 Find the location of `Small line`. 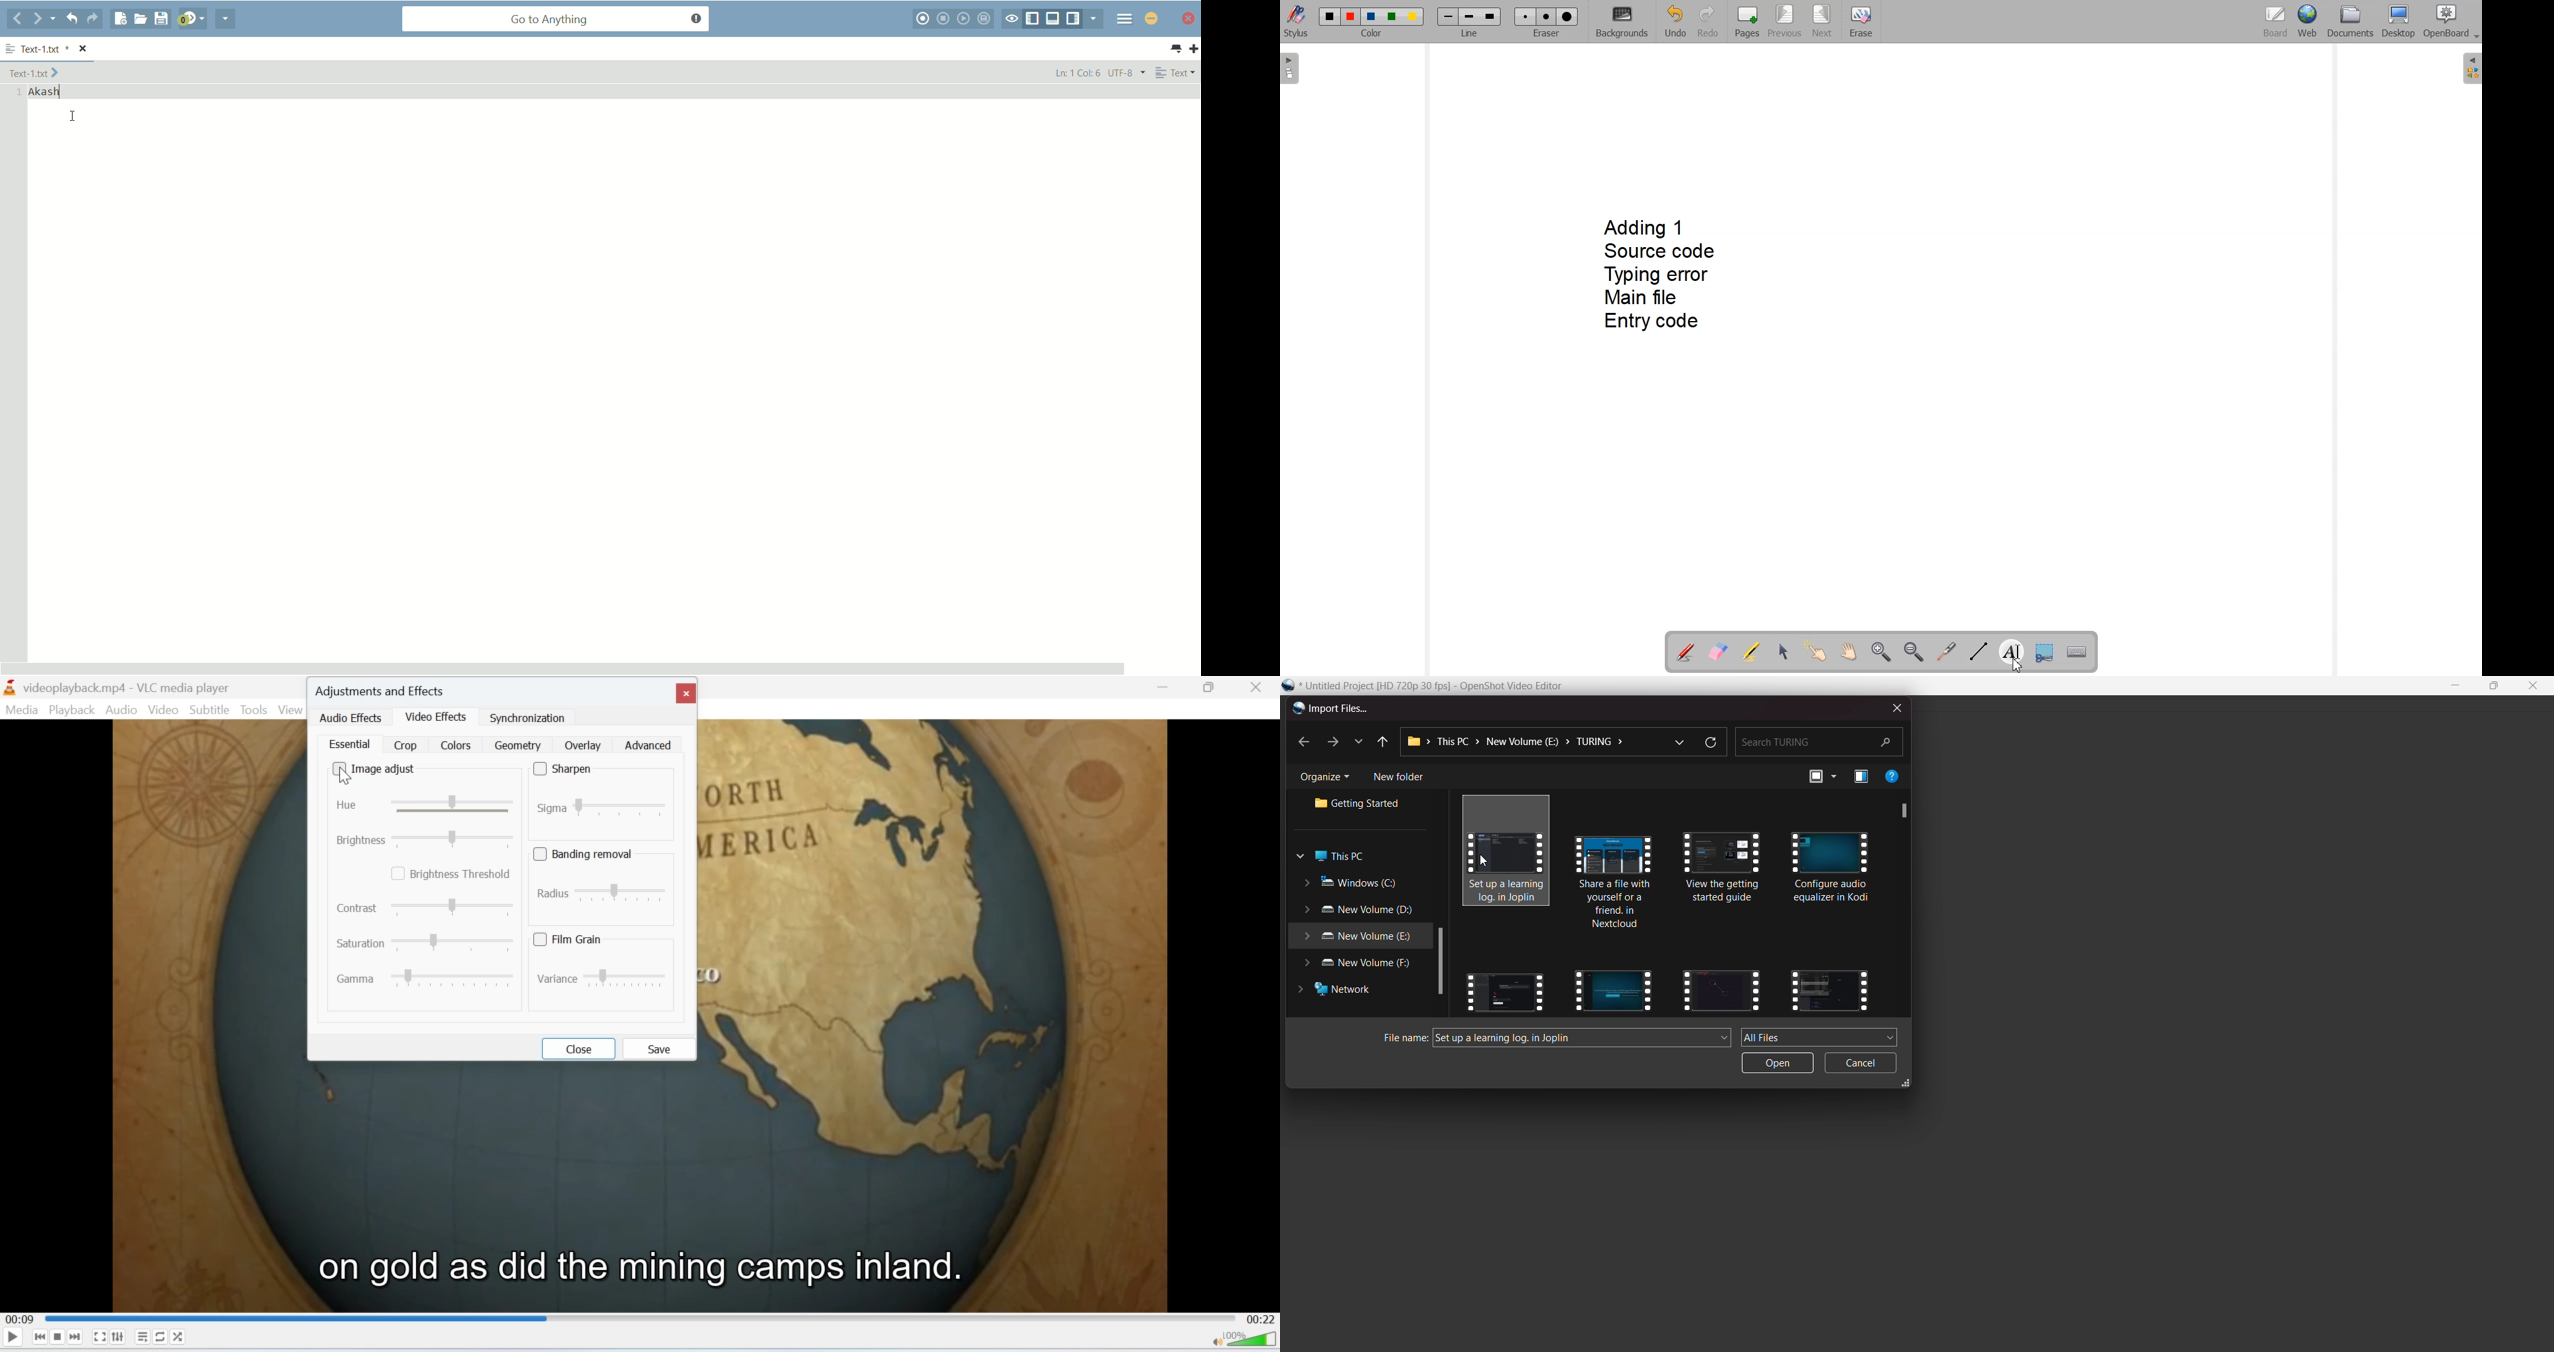

Small line is located at coordinates (1449, 17).